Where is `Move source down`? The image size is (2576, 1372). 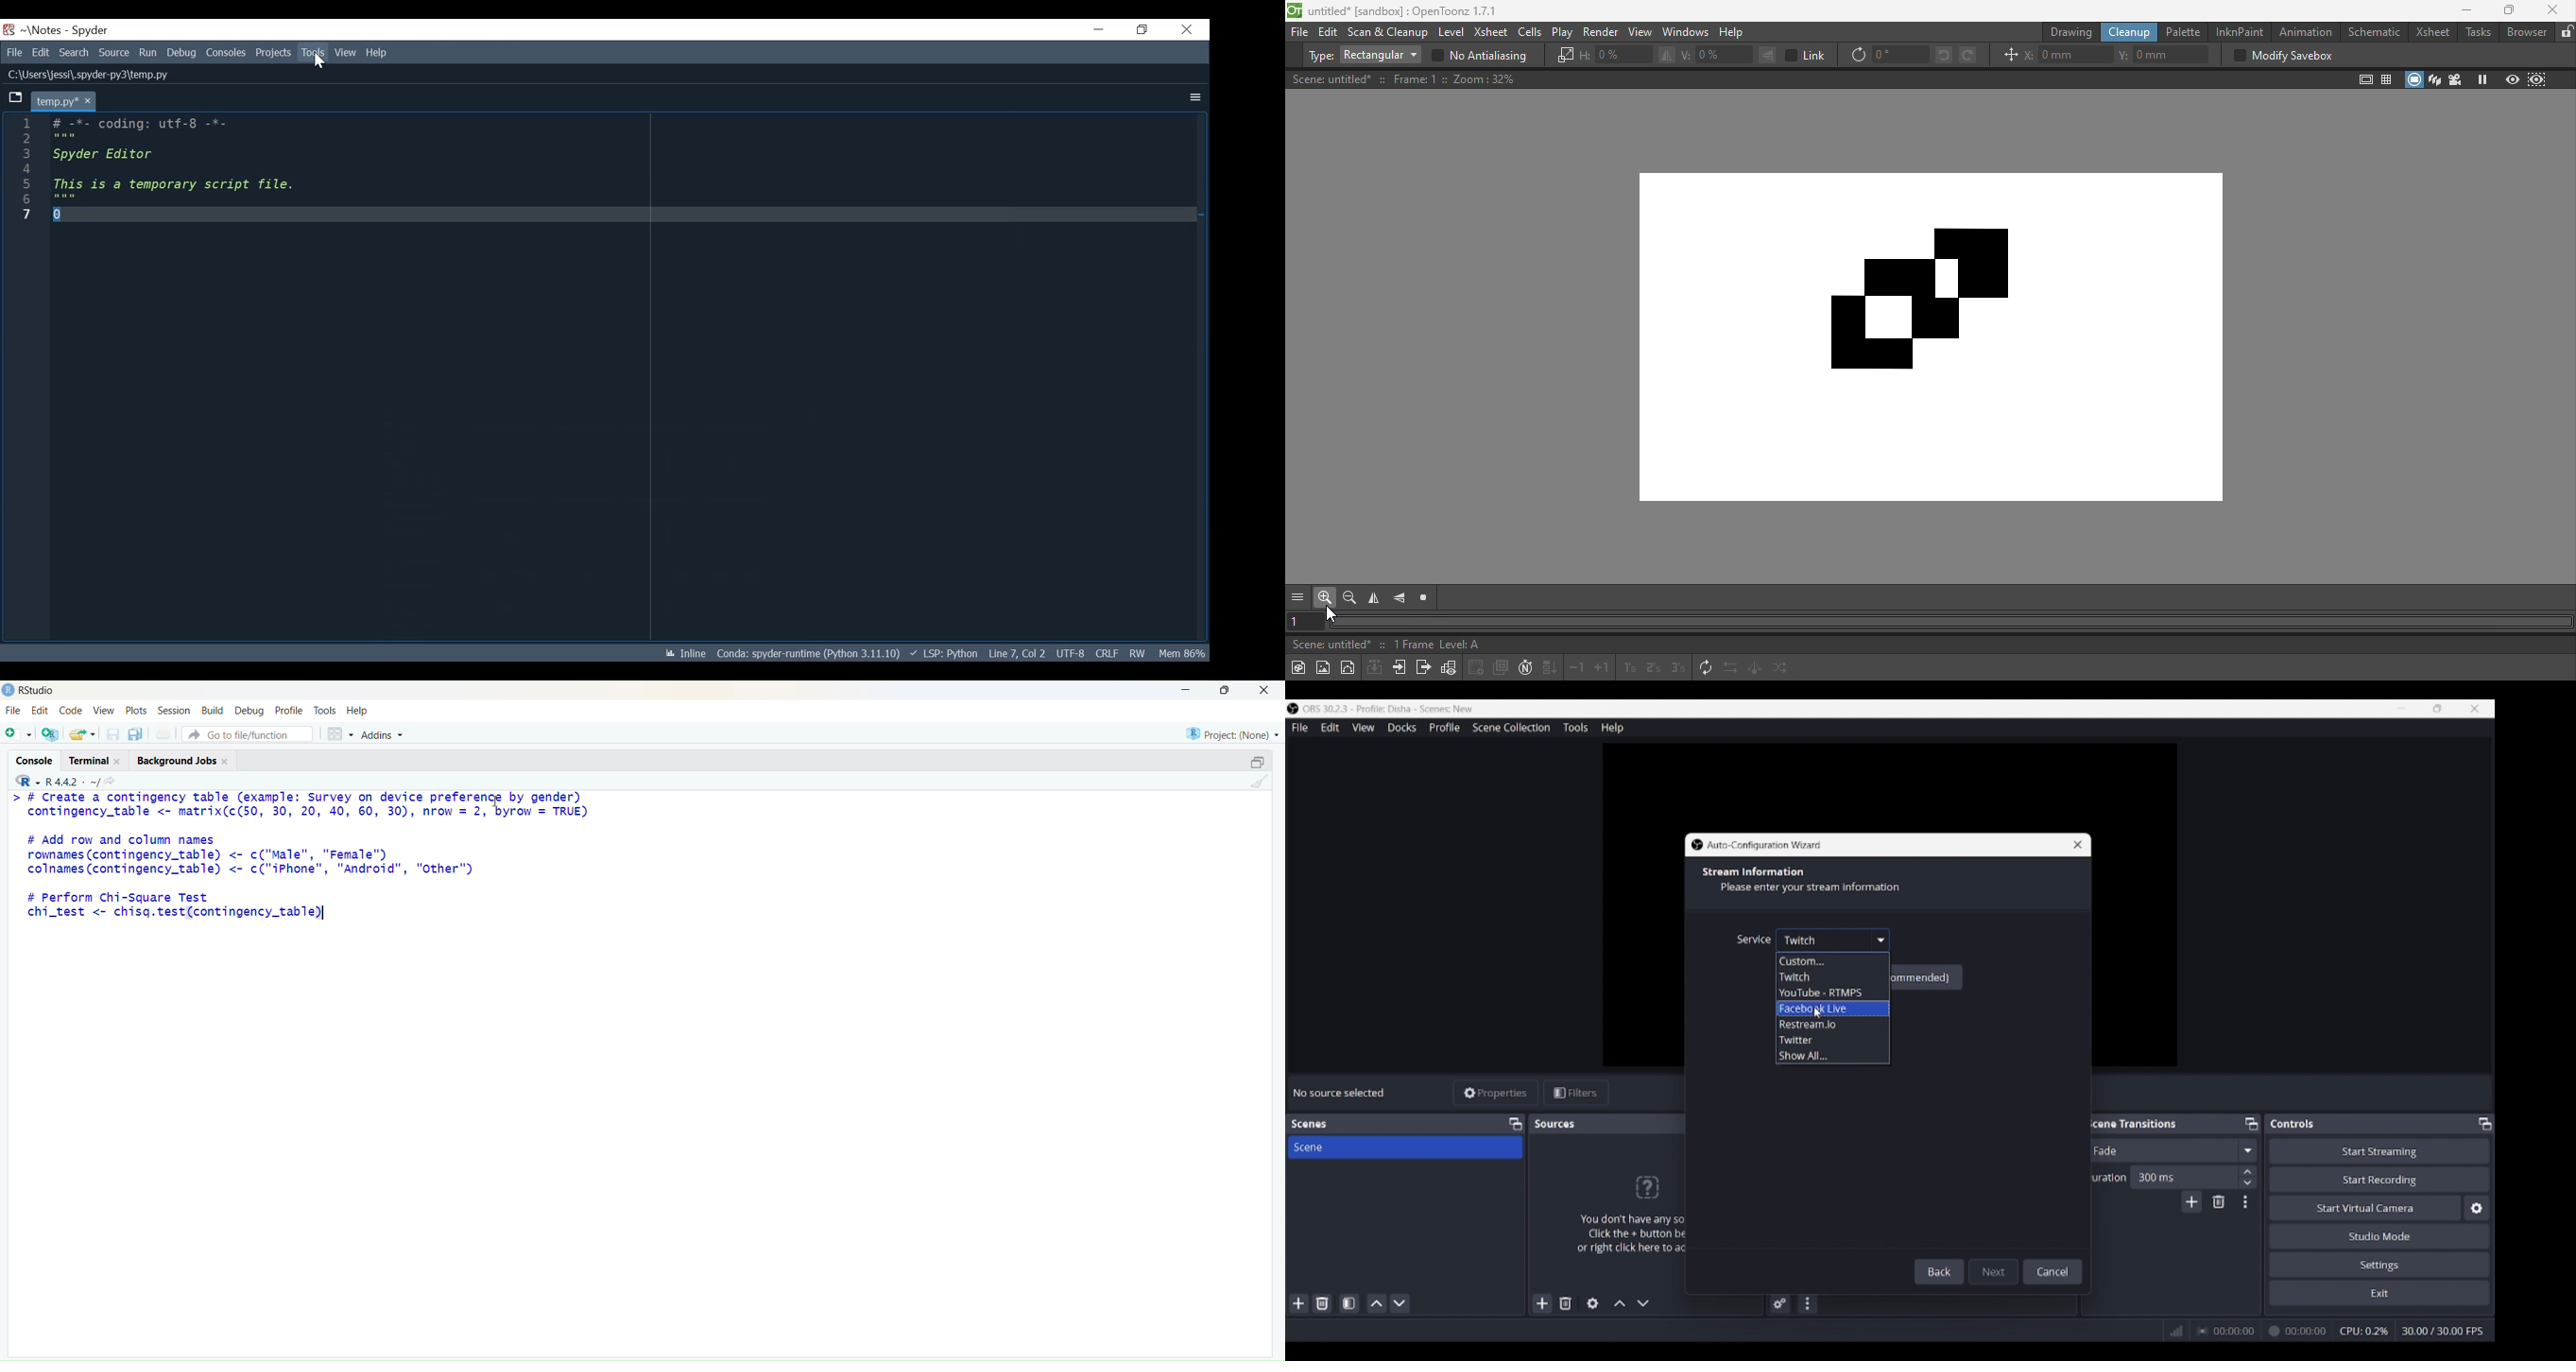 Move source down is located at coordinates (1643, 1303).